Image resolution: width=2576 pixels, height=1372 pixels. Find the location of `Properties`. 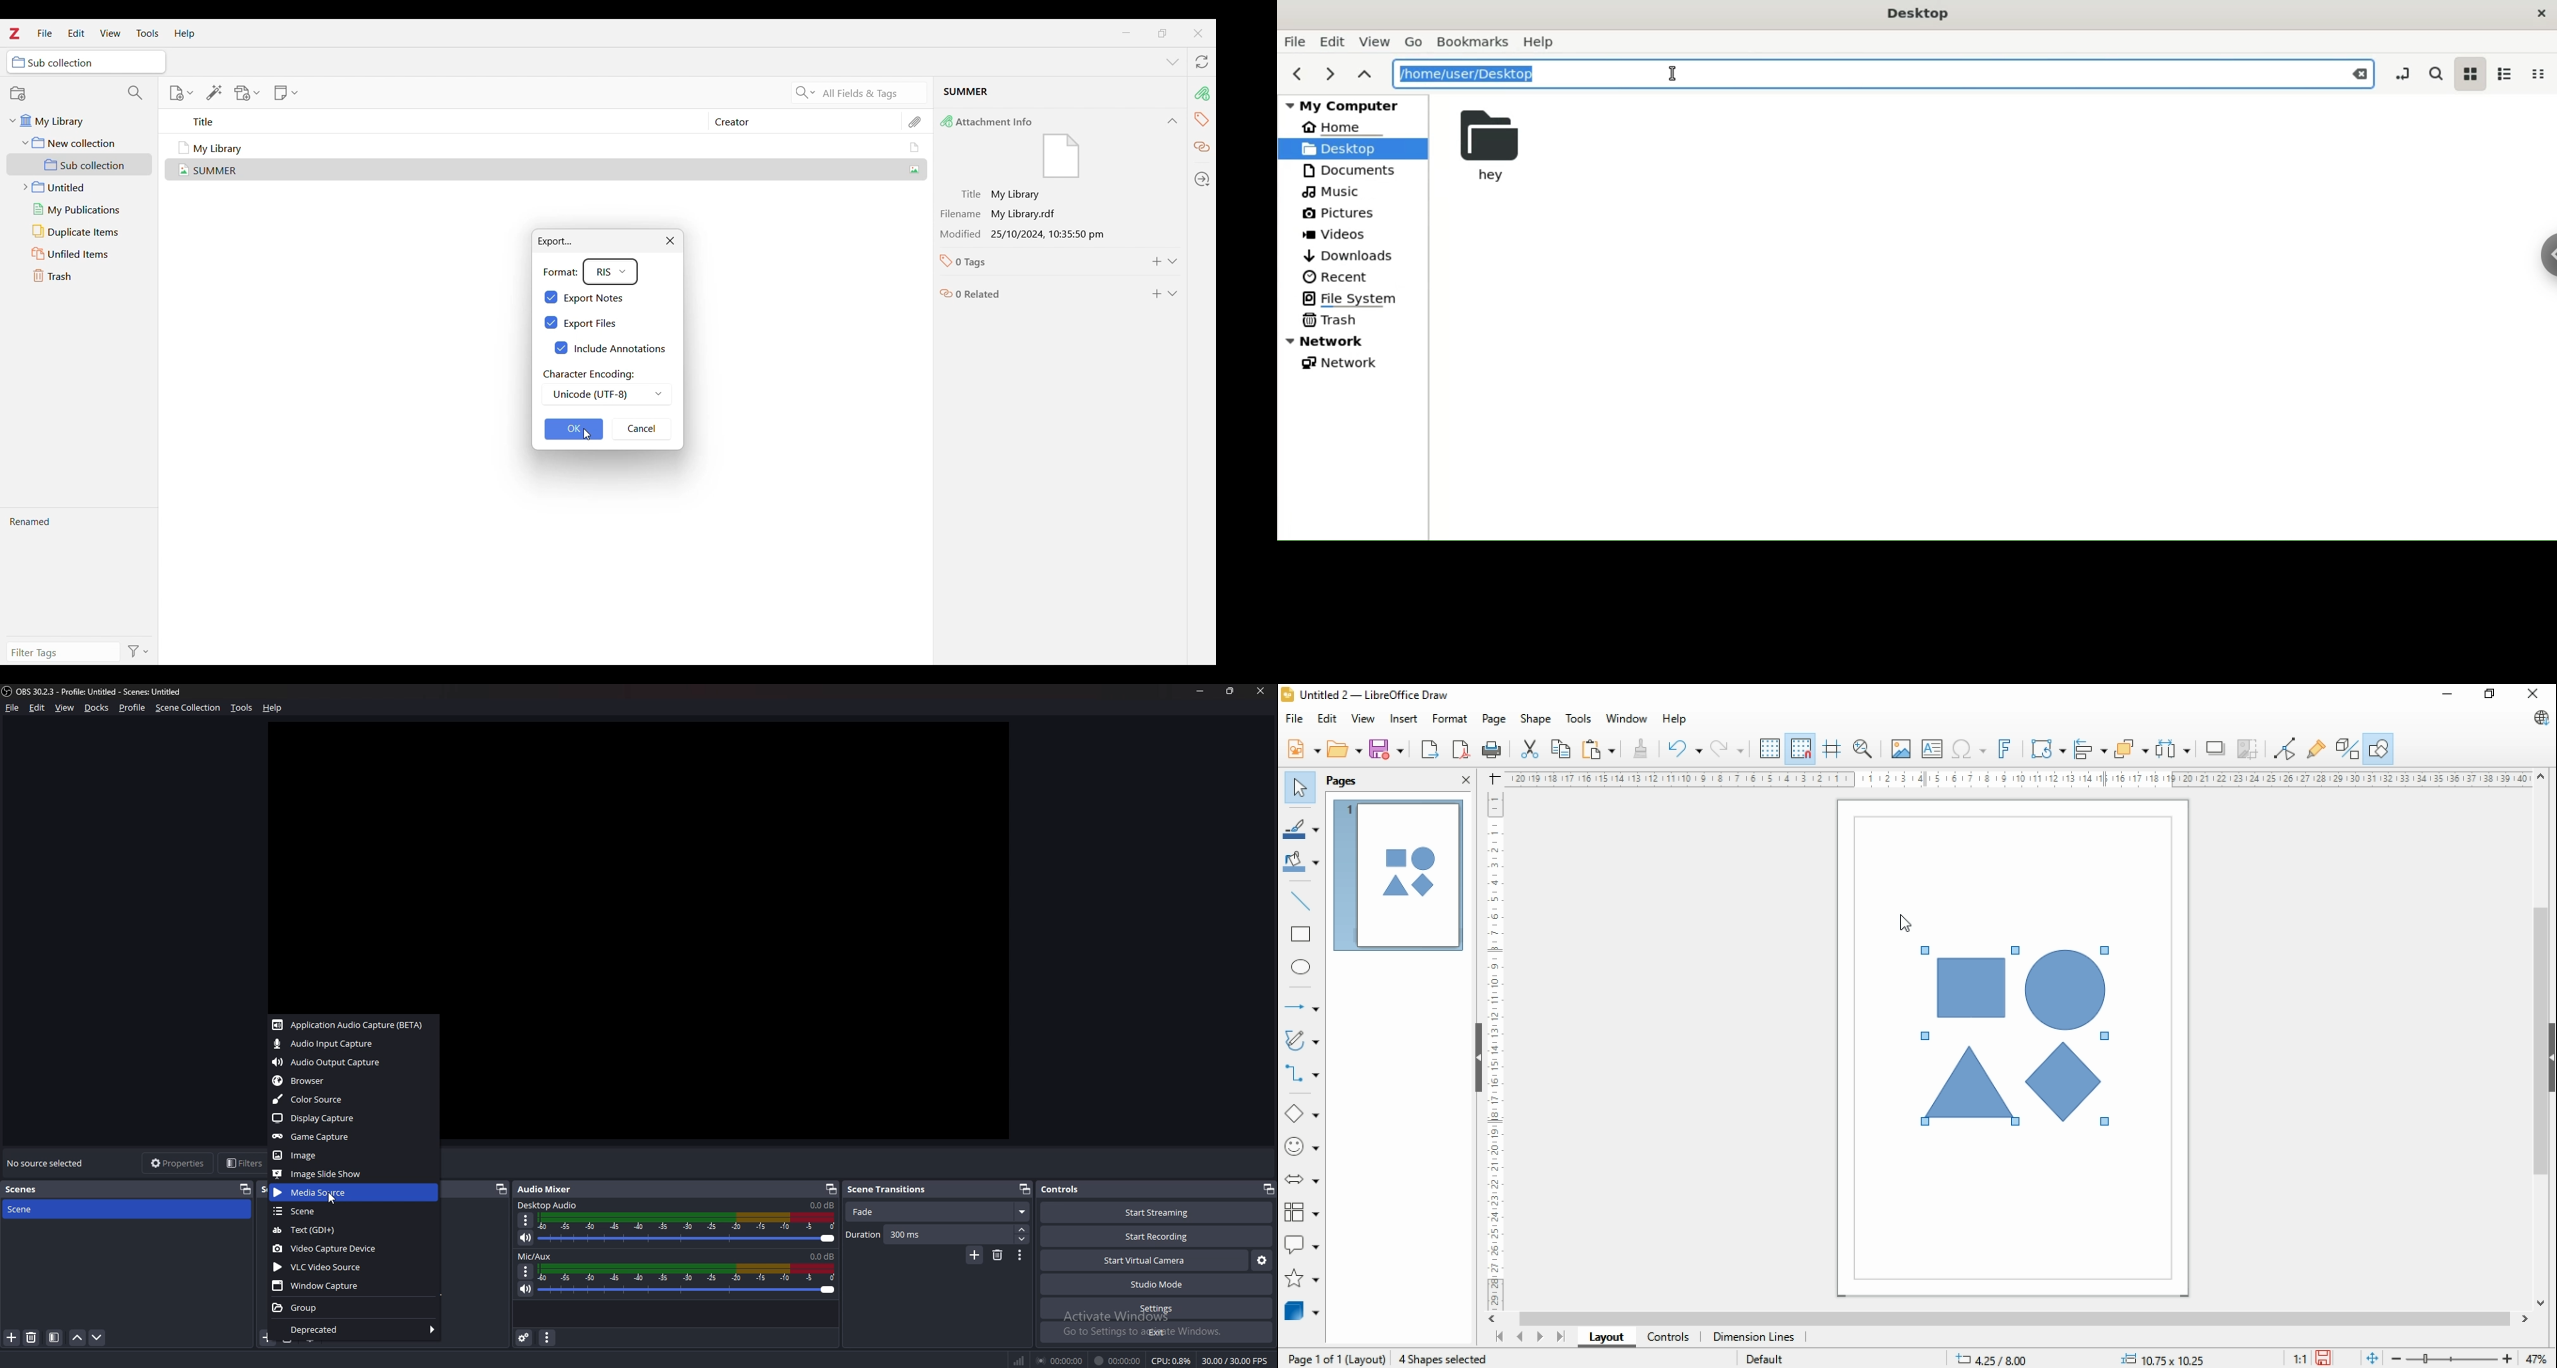

Properties is located at coordinates (178, 1162).